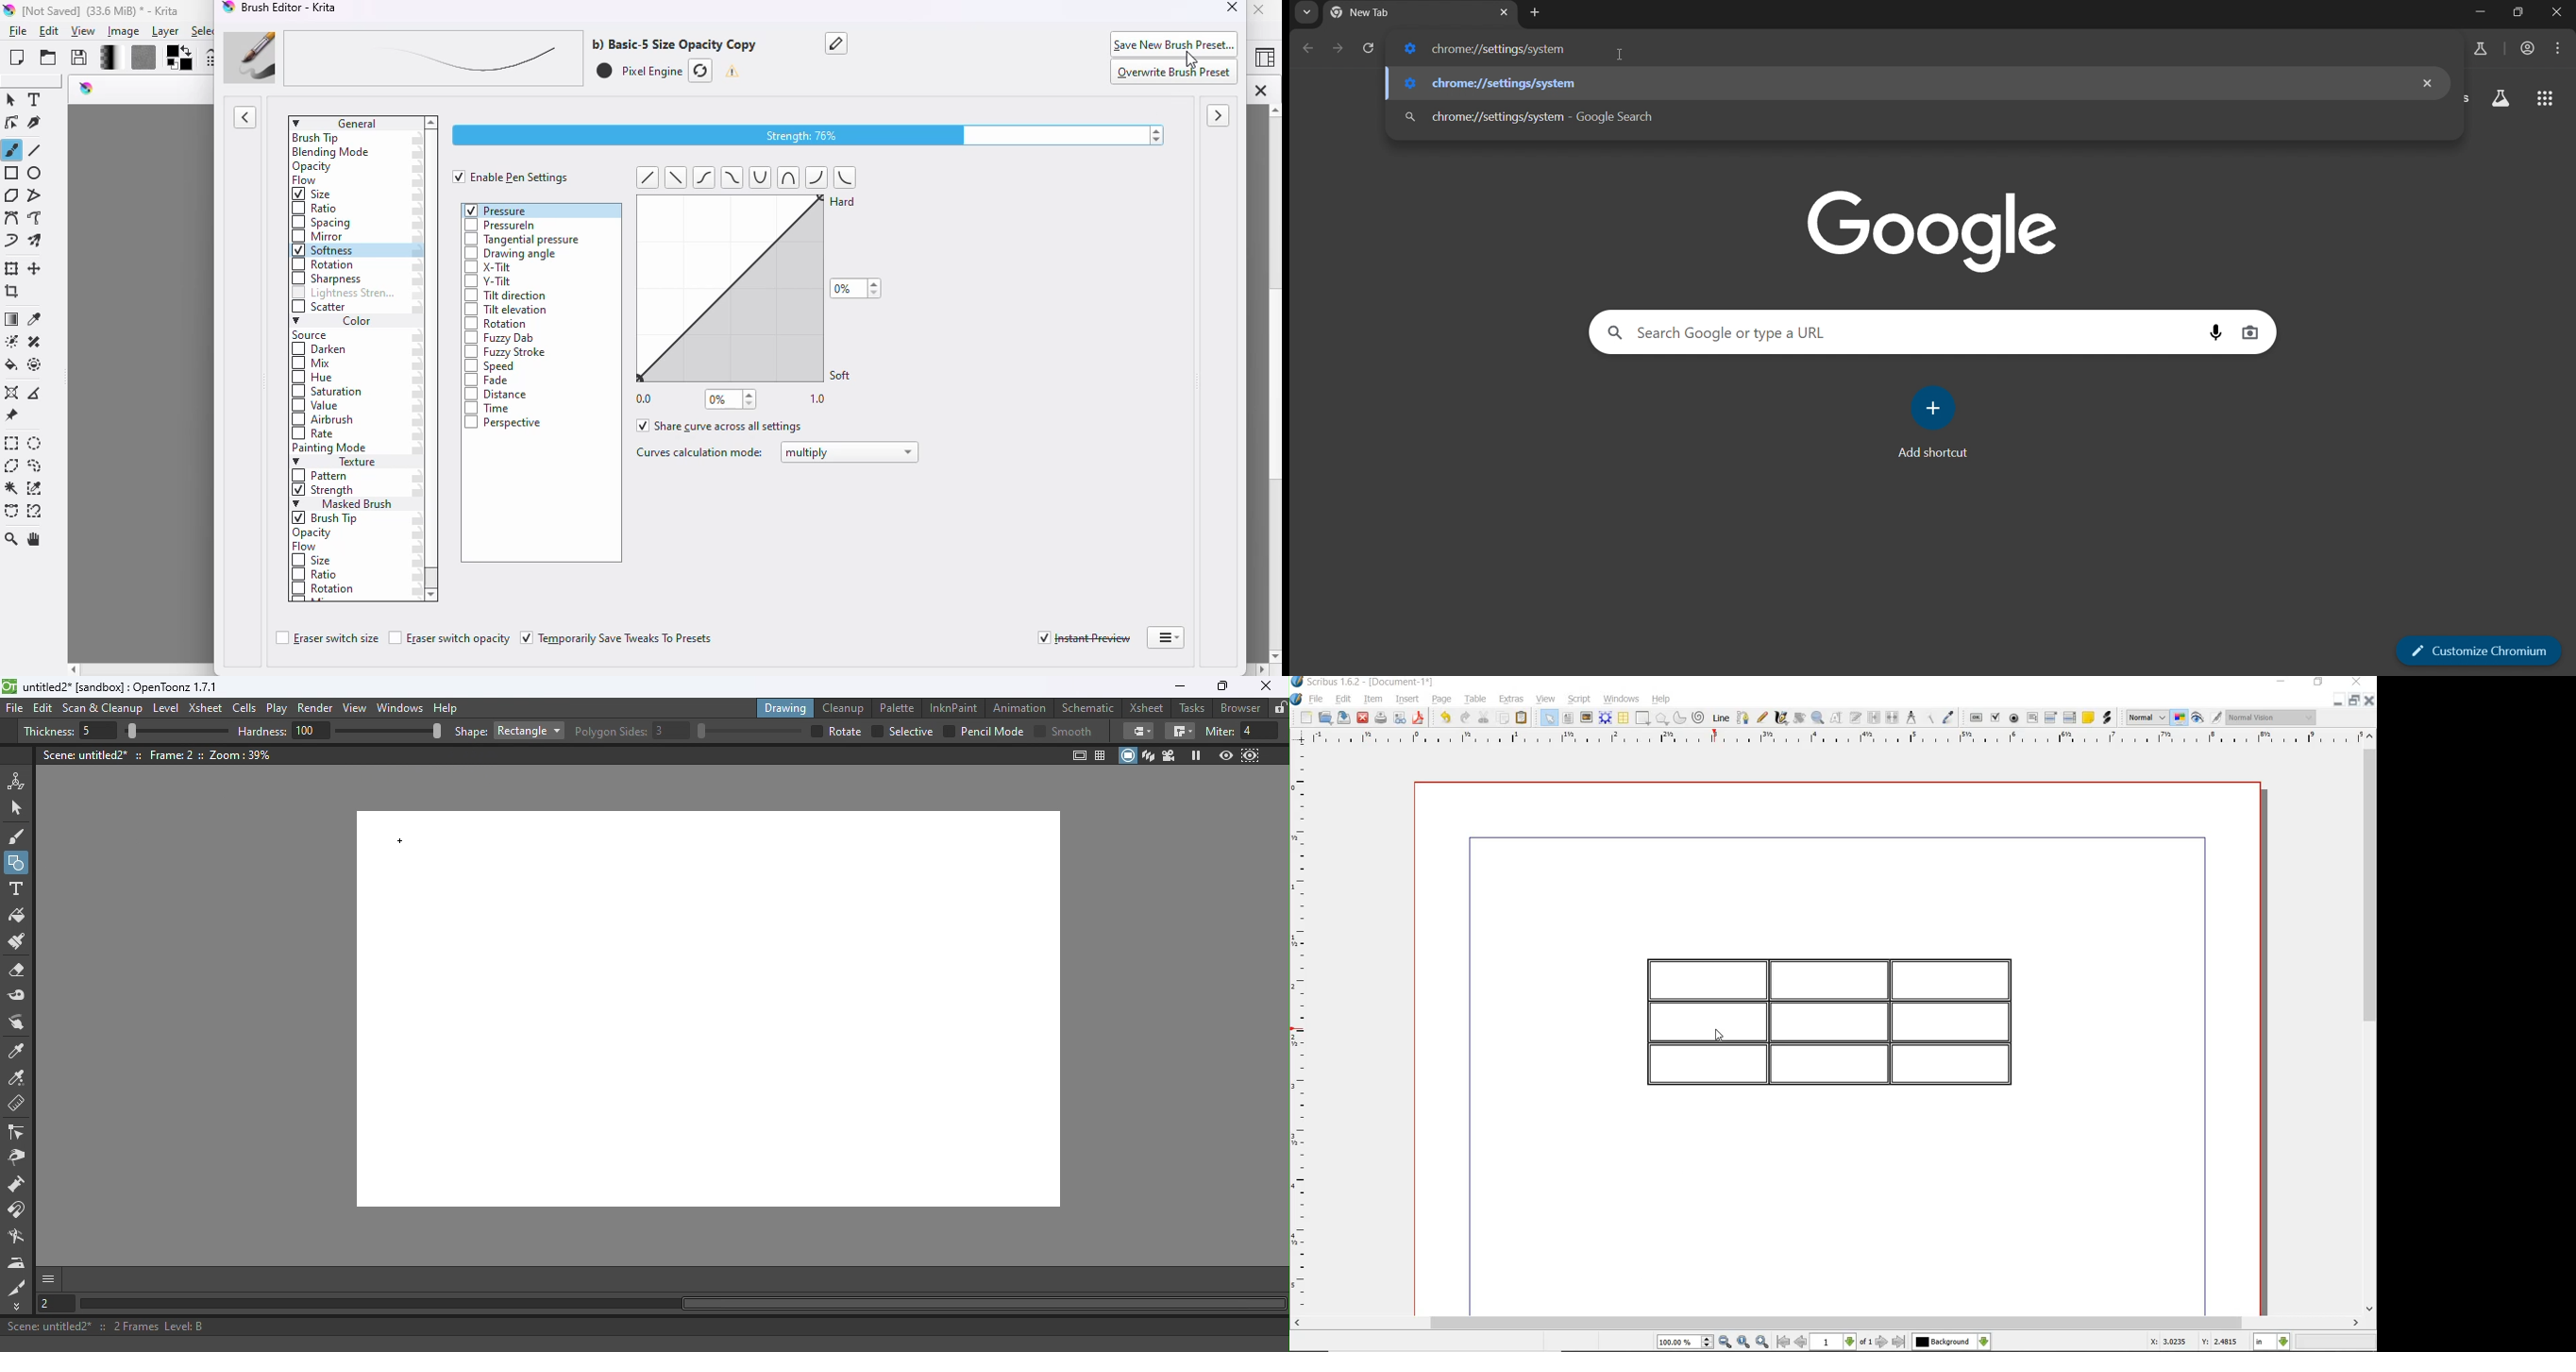 The height and width of the screenshot is (1372, 2576). Describe the element at coordinates (491, 366) in the screenshot. I see `speed` at that location.